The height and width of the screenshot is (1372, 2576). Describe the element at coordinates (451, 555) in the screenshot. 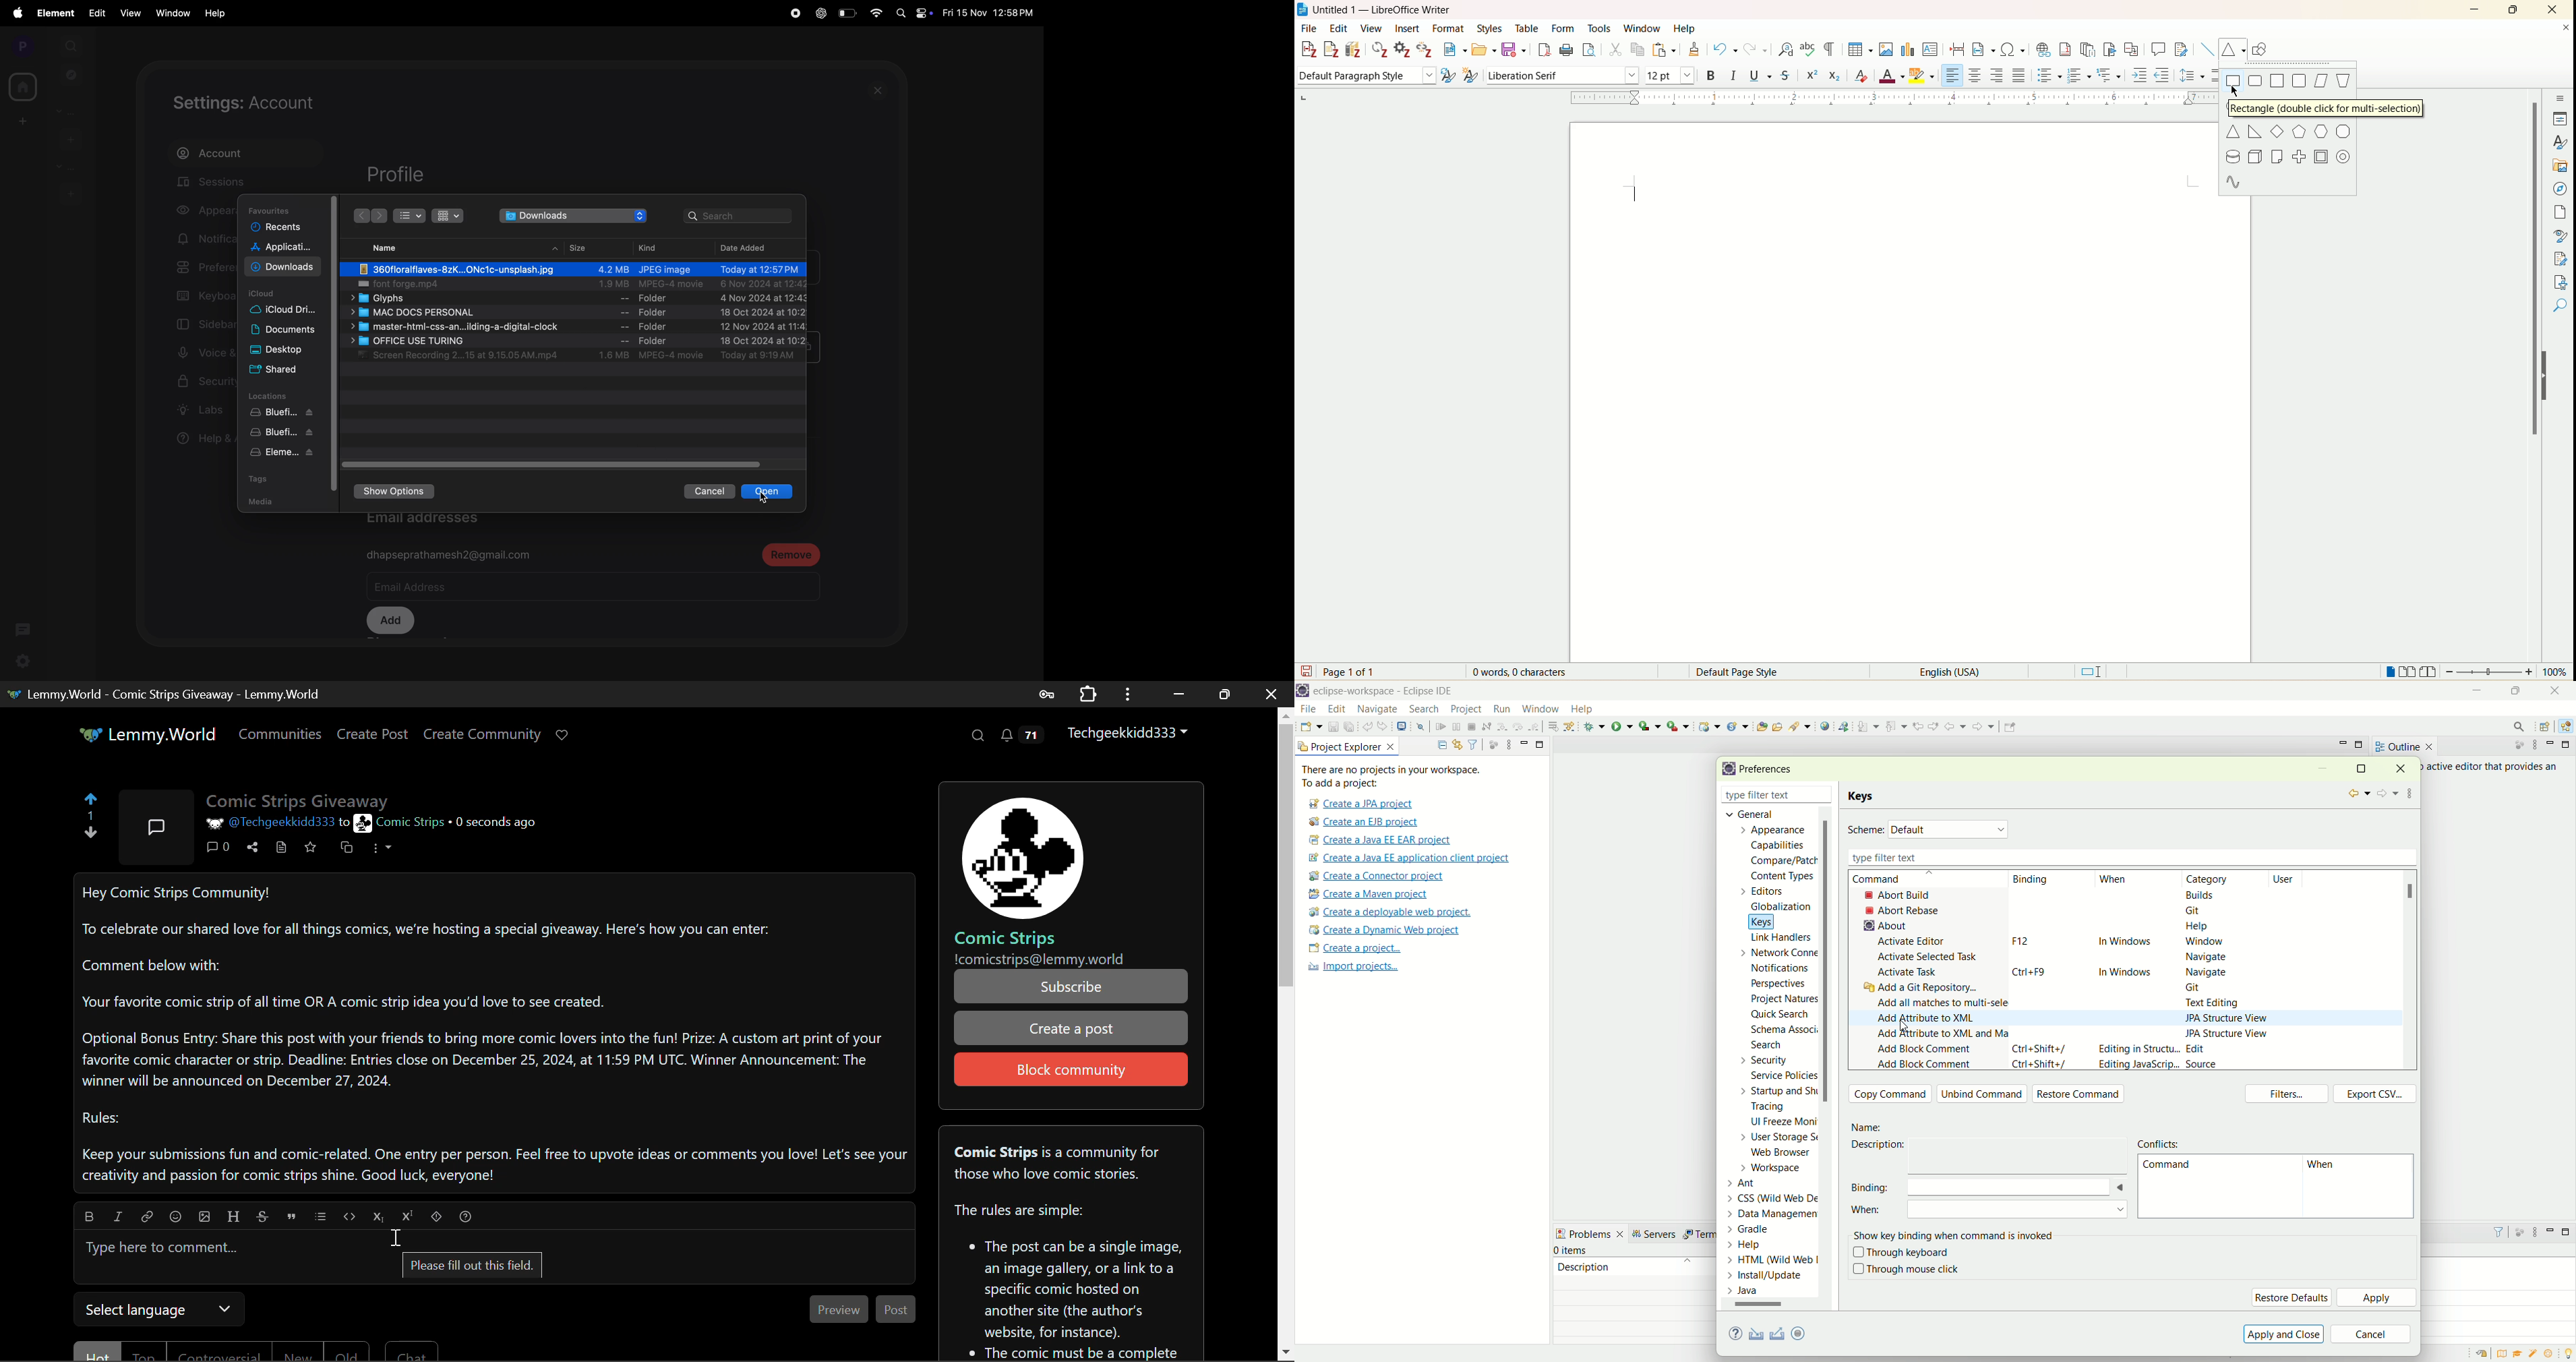

I see `gmail id` at that location.